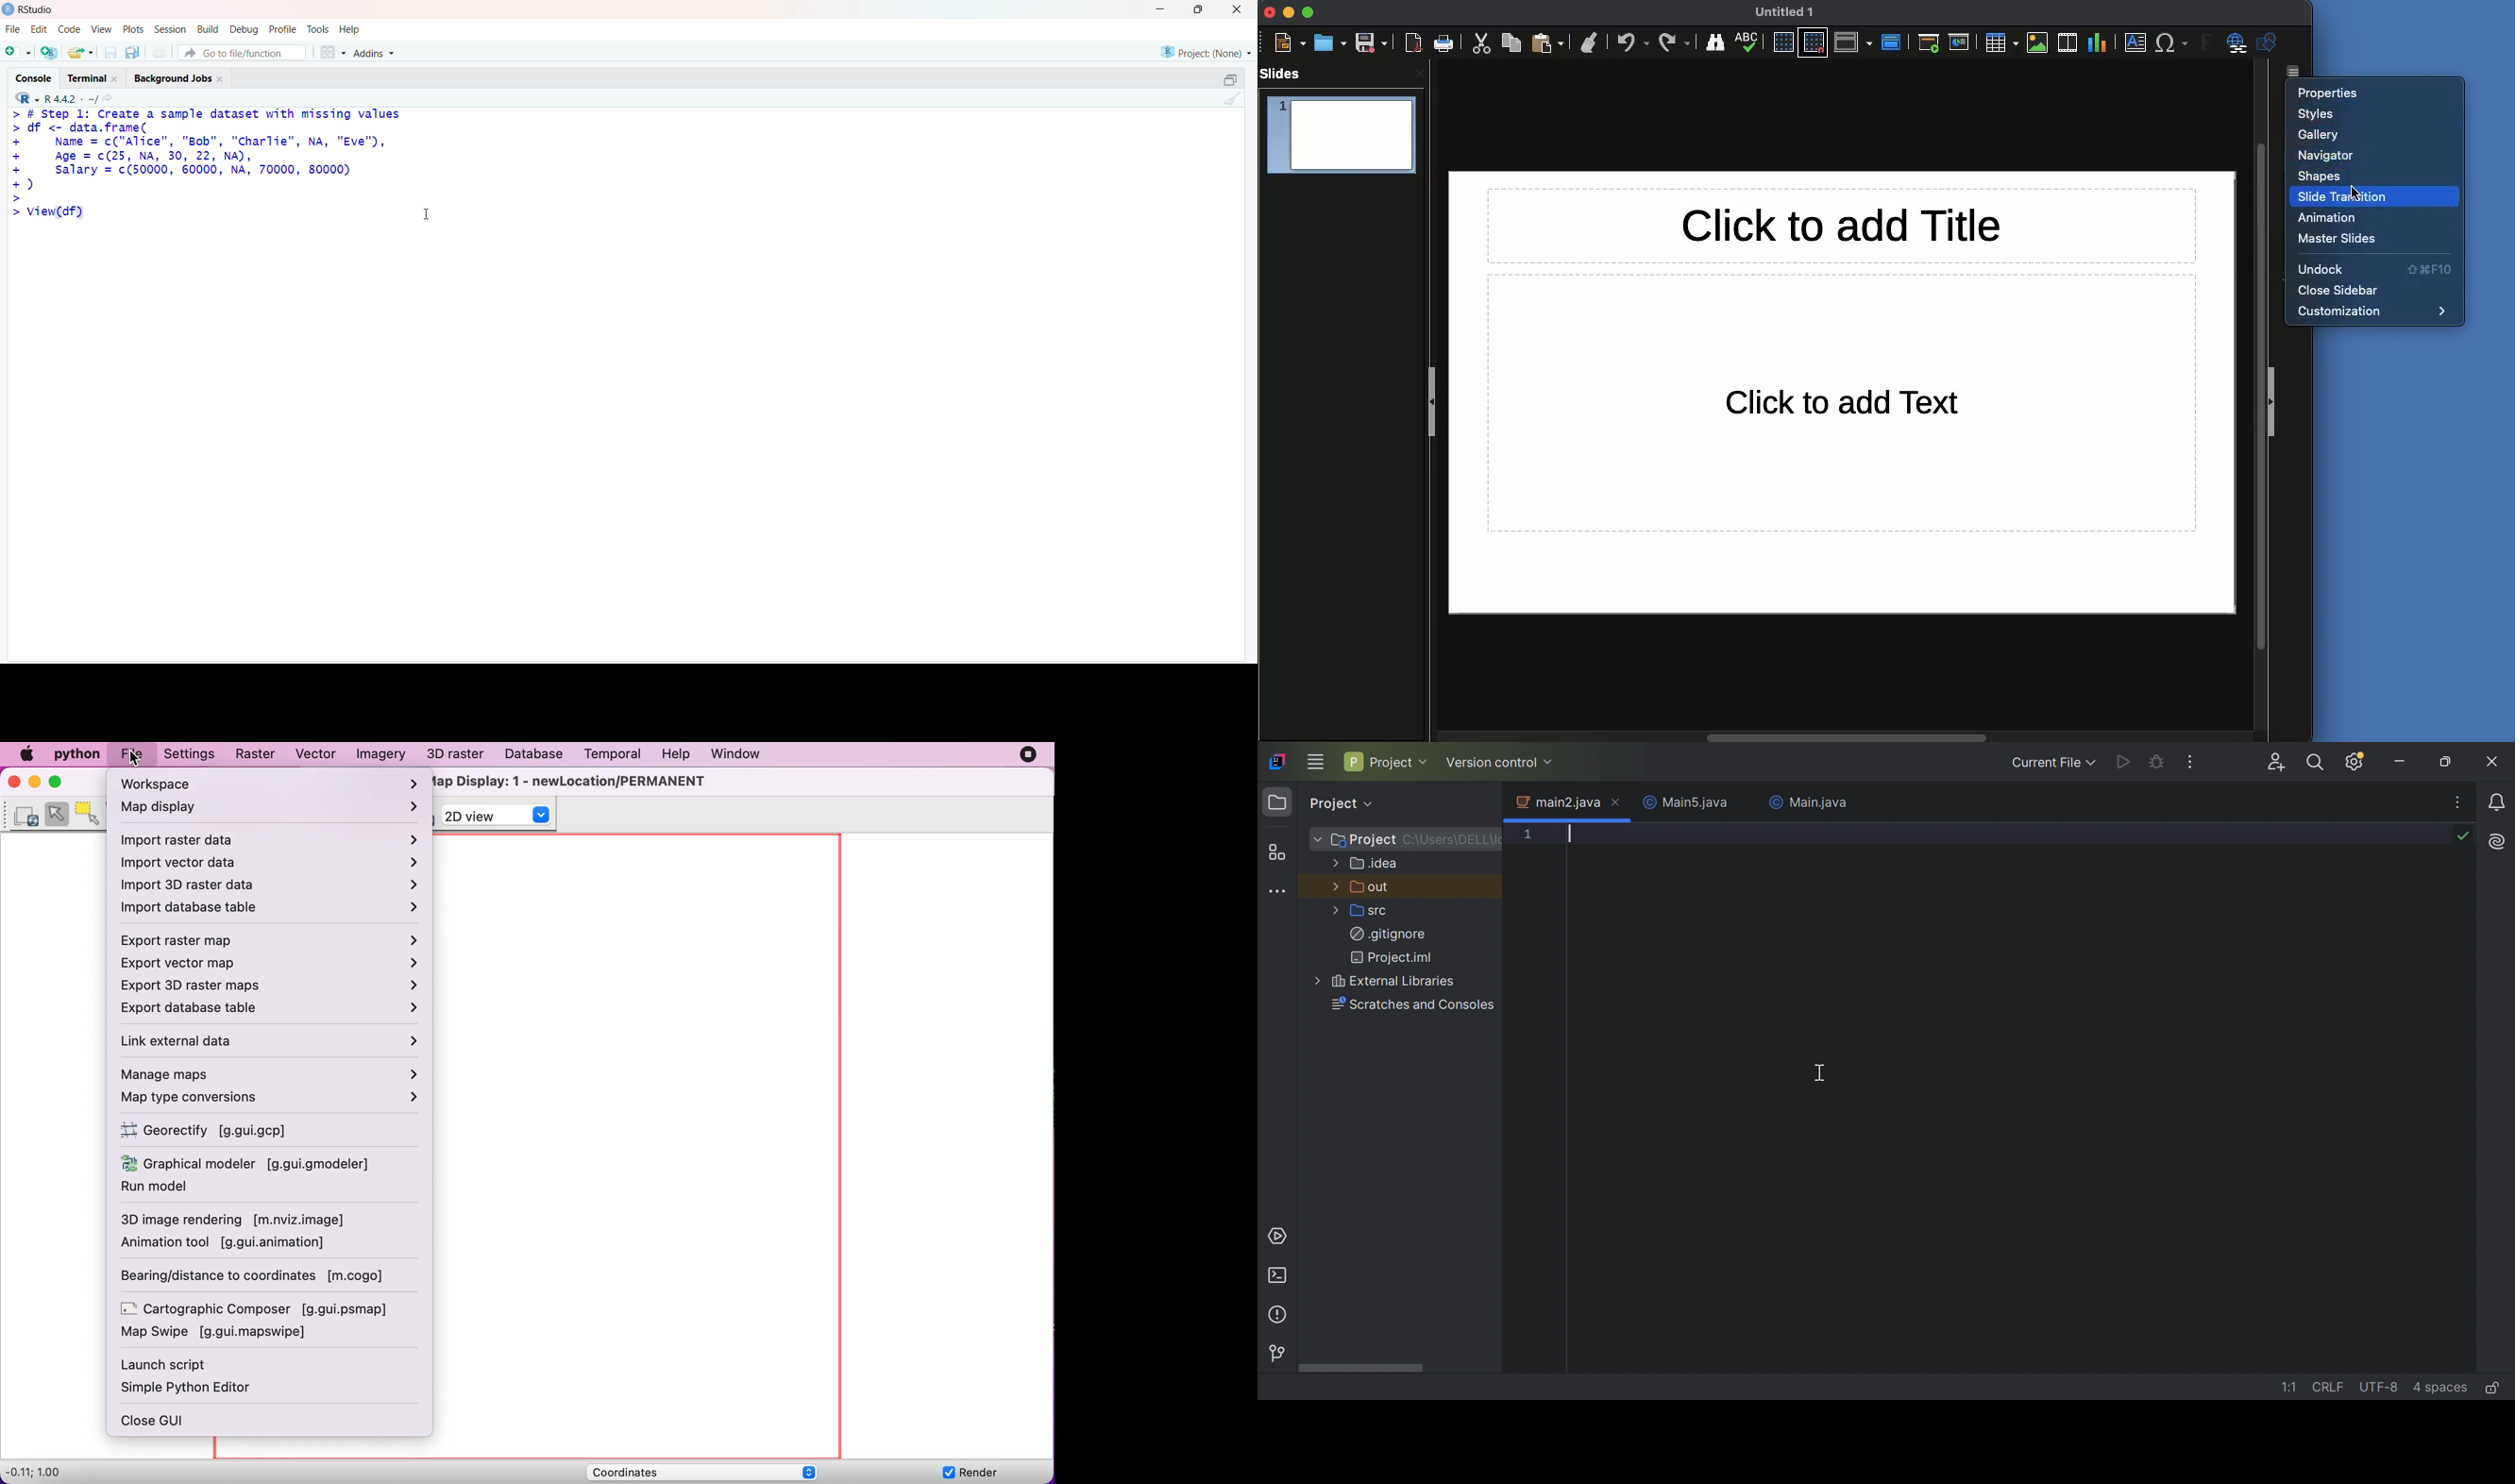 This screenshot has width=2520, height=1484. I want to click on Slides, so click(1284, 74).